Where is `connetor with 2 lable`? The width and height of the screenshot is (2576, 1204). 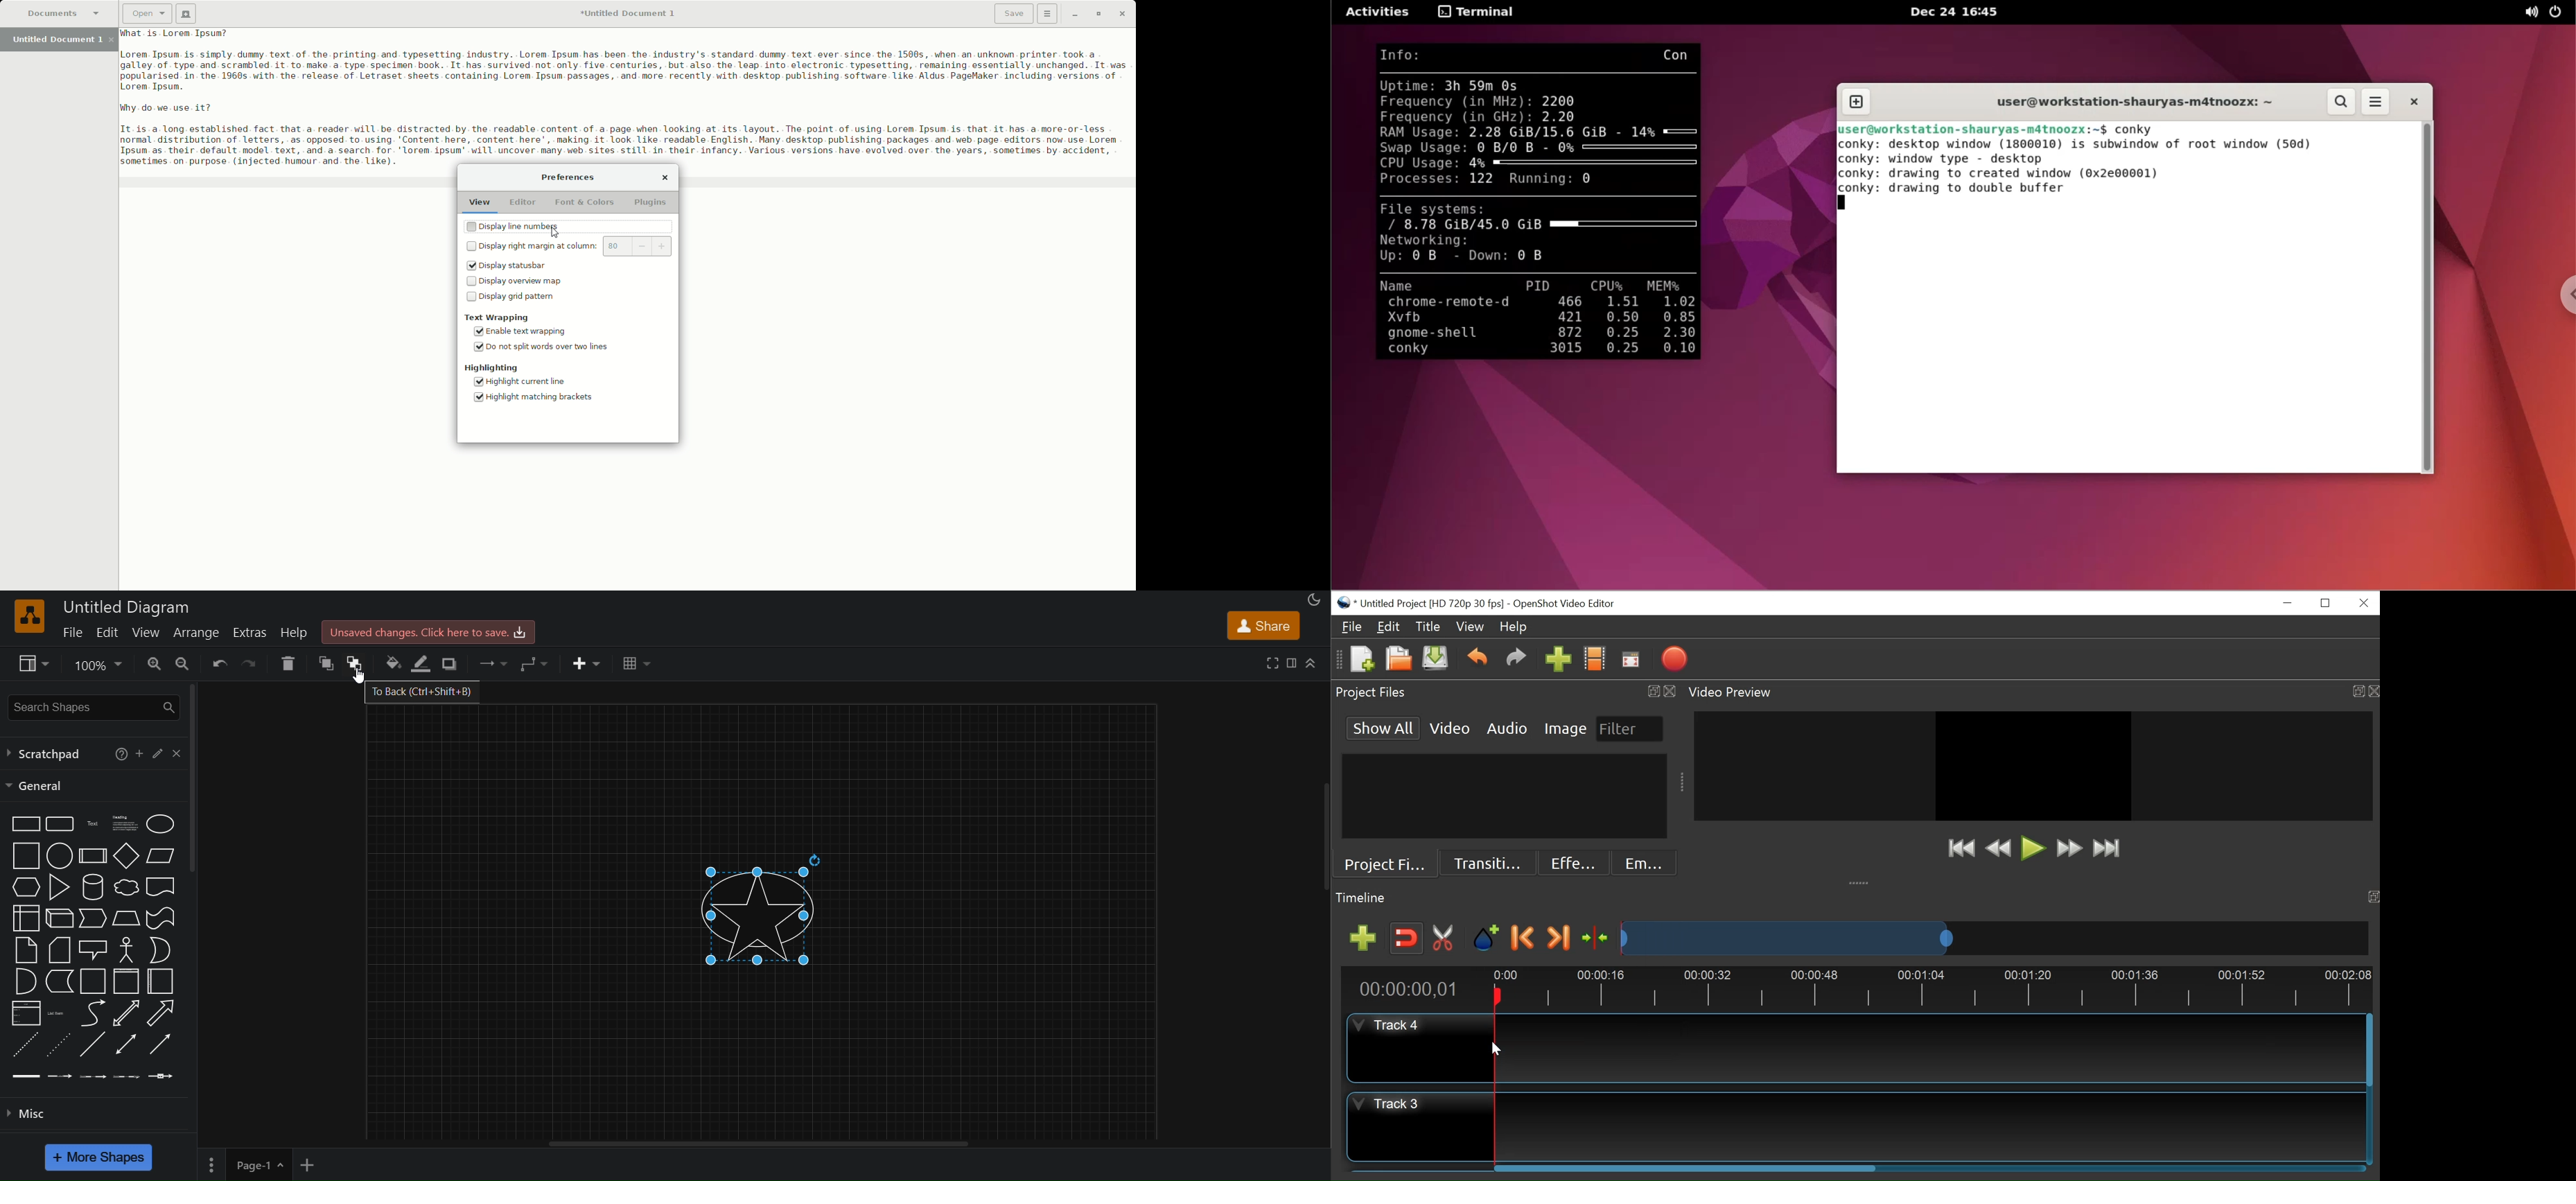 connetor with 2 lable is located at coordinates (92, 1076).